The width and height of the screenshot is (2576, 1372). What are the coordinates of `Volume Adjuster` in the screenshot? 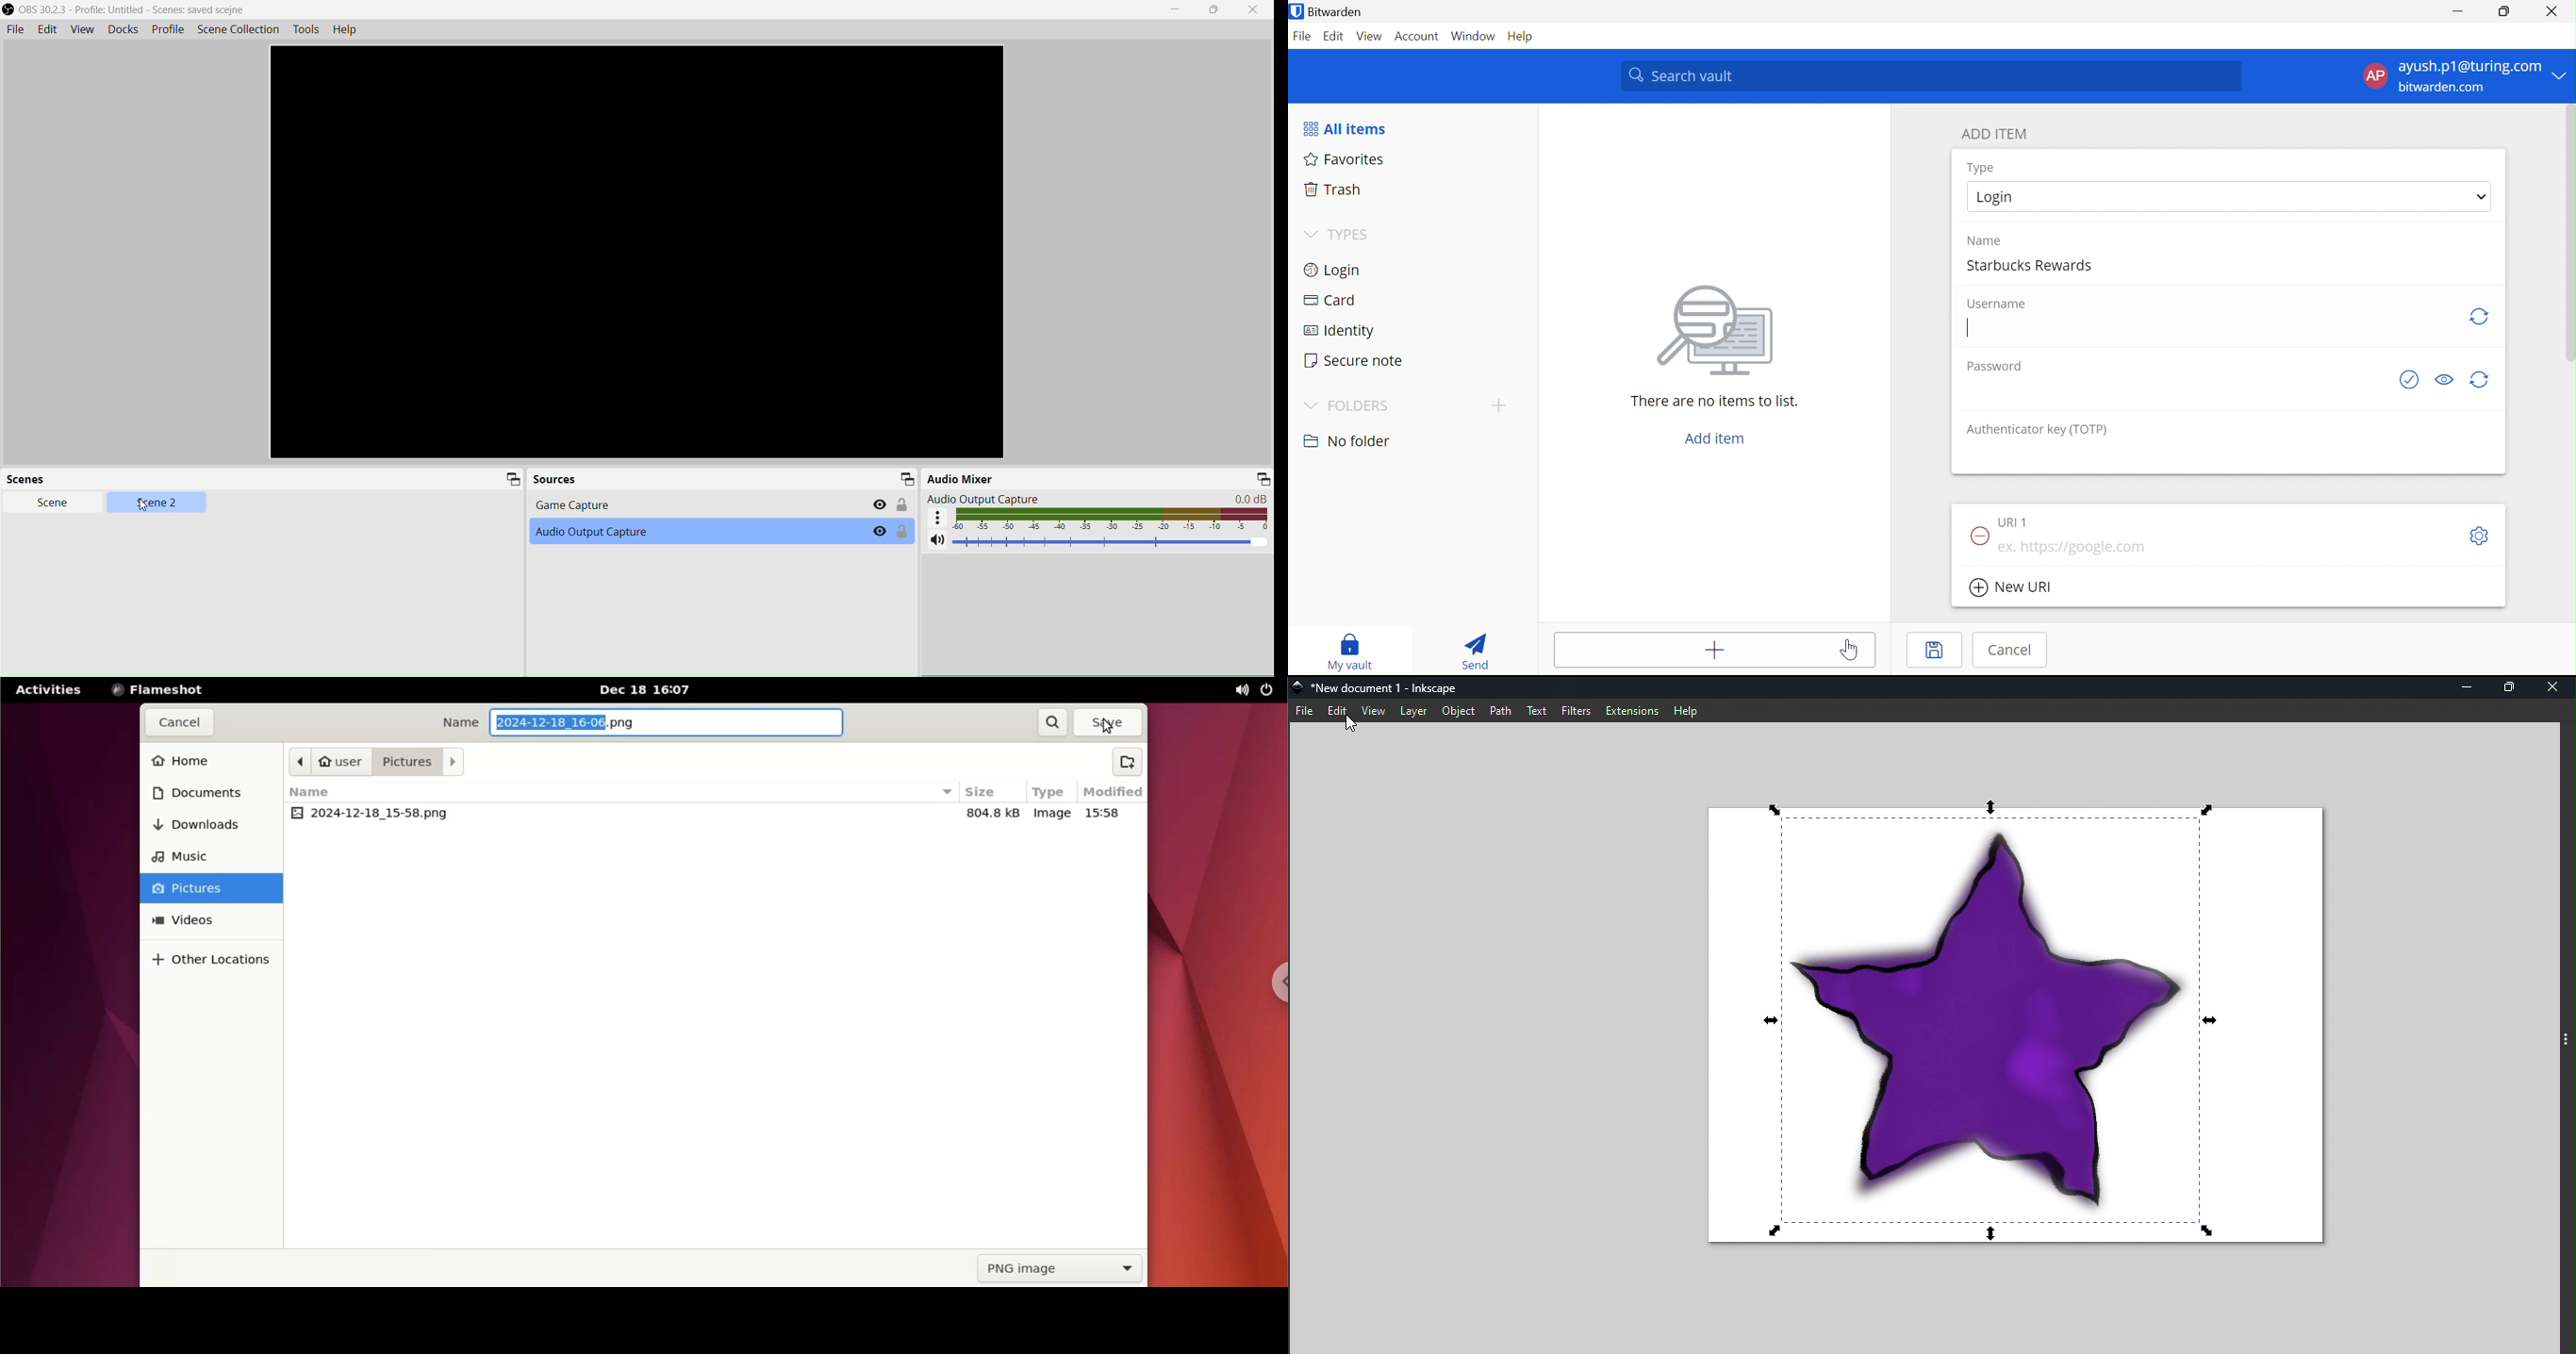 It's located at (1113, 541).